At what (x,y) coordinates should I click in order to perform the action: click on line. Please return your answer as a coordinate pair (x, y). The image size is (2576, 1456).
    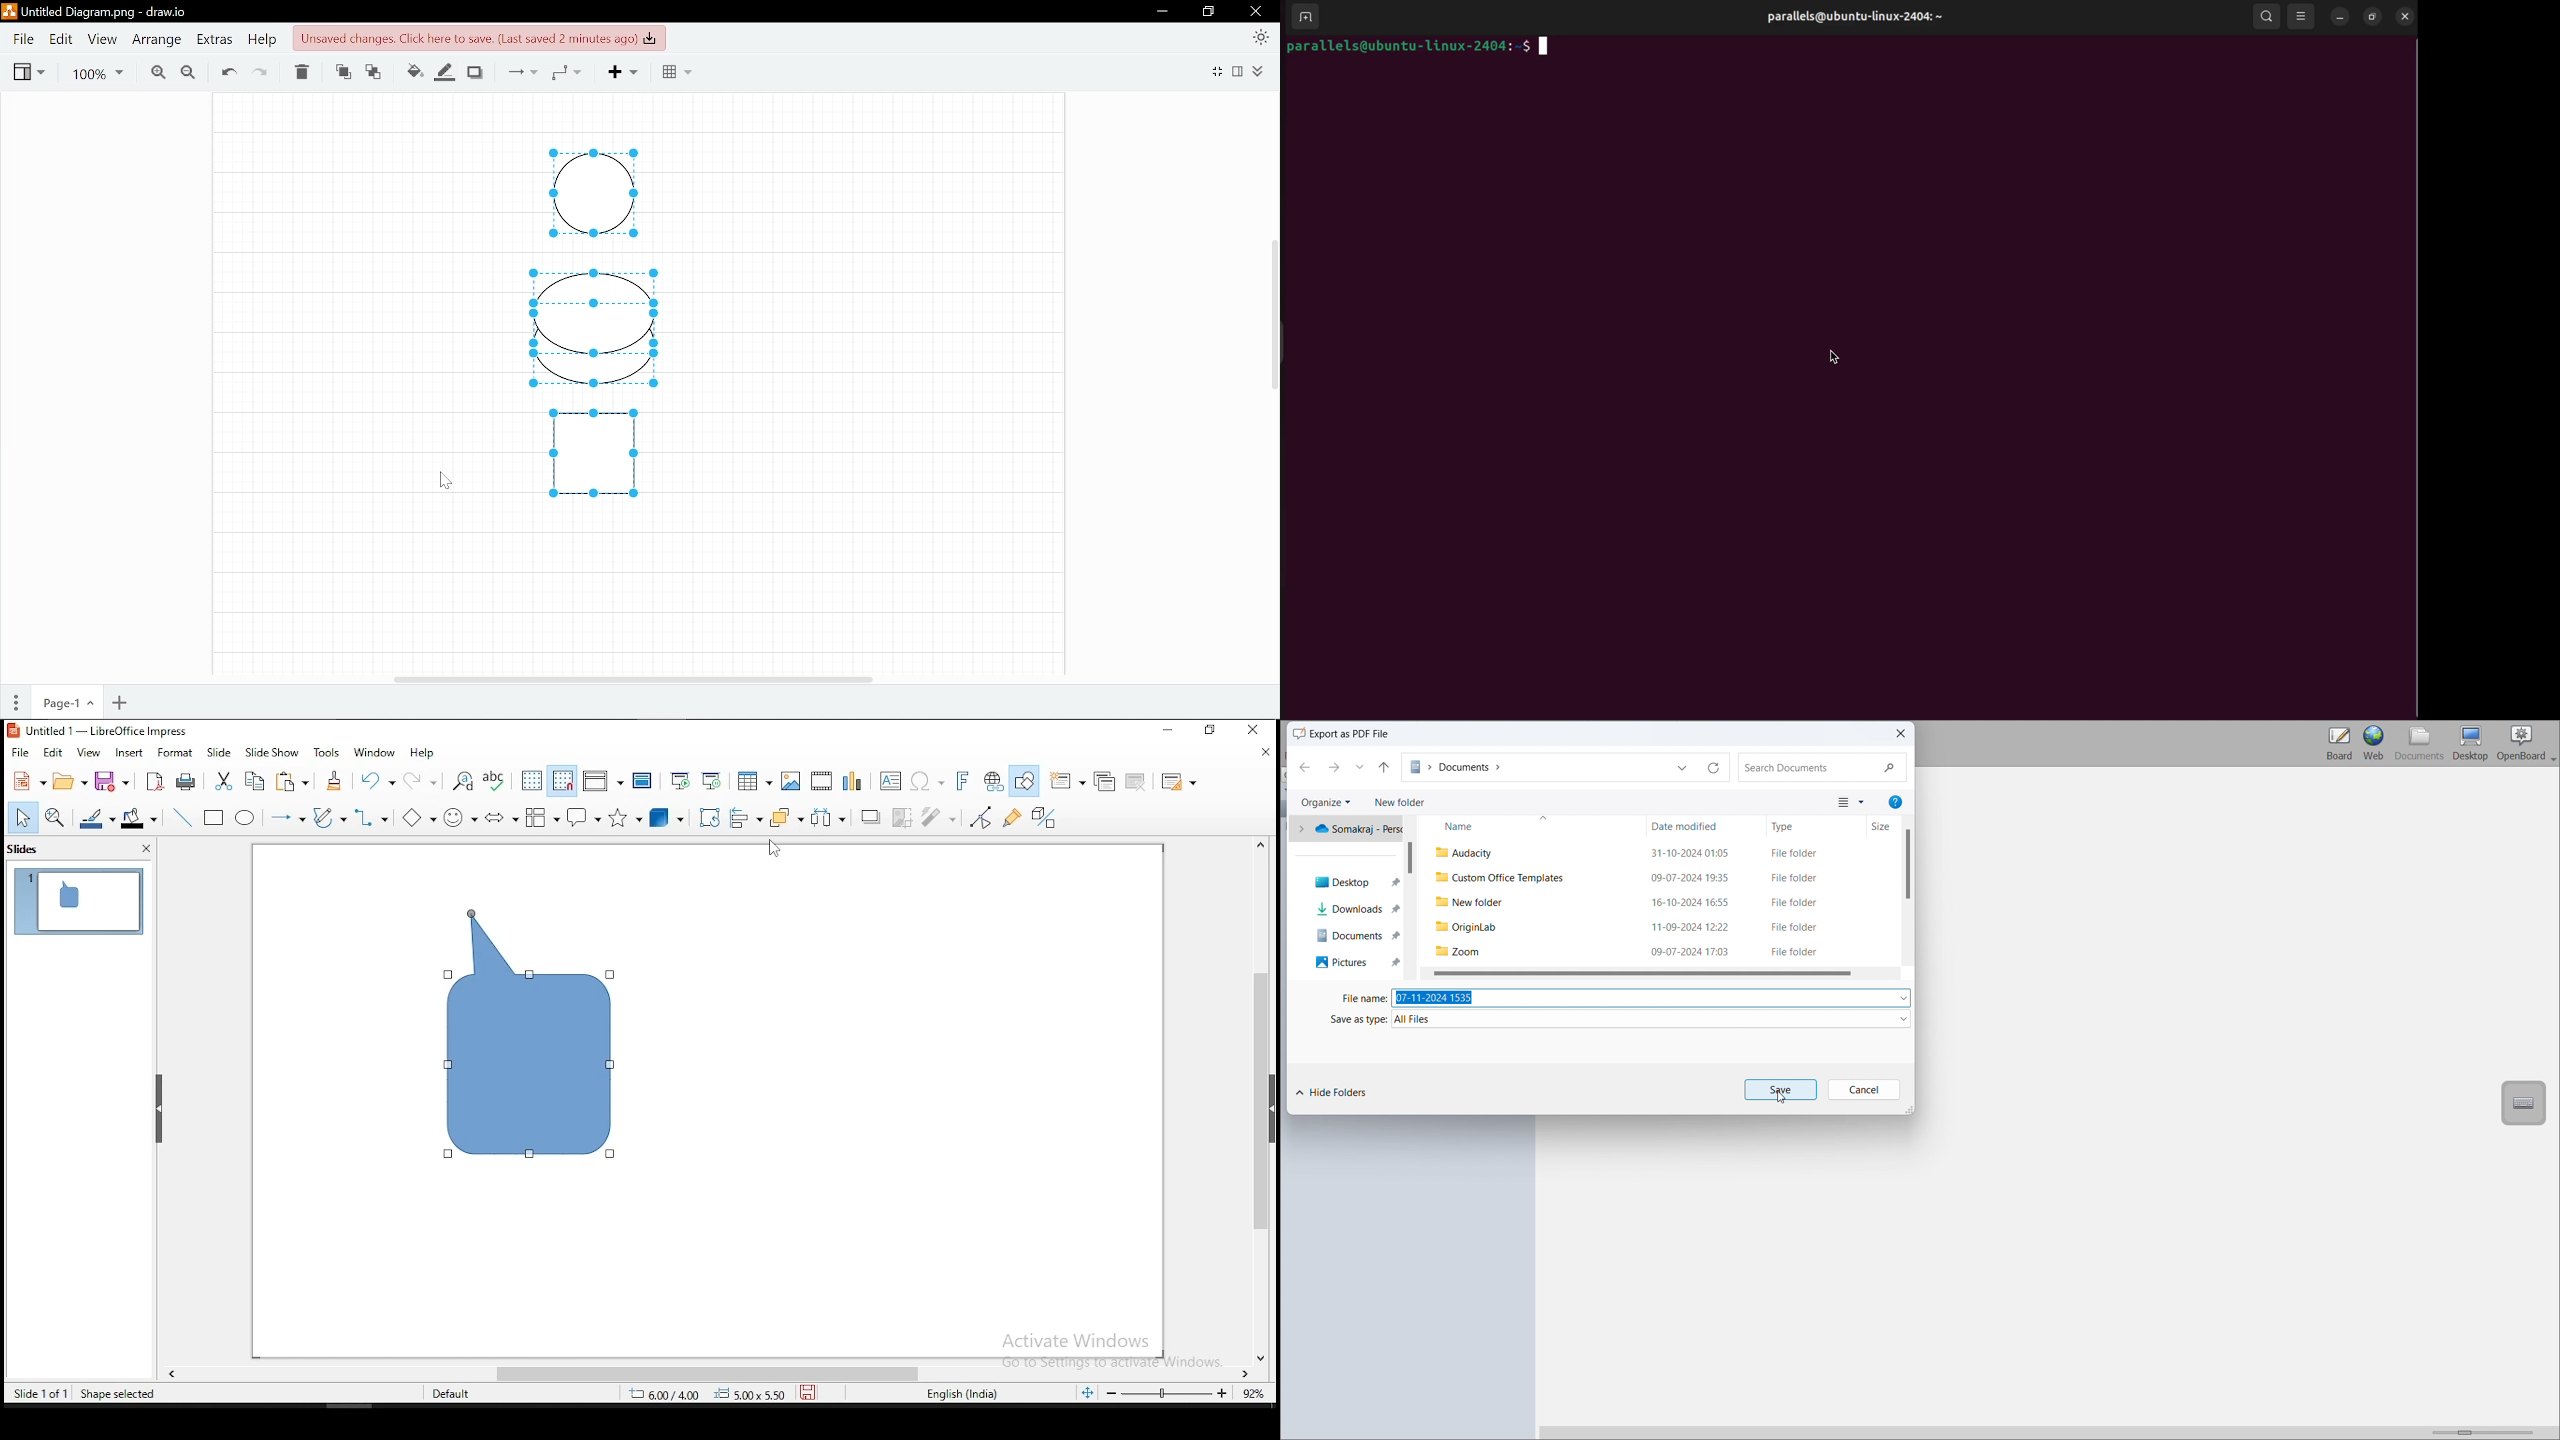
    Looking at the image, I should click on (183, 818).